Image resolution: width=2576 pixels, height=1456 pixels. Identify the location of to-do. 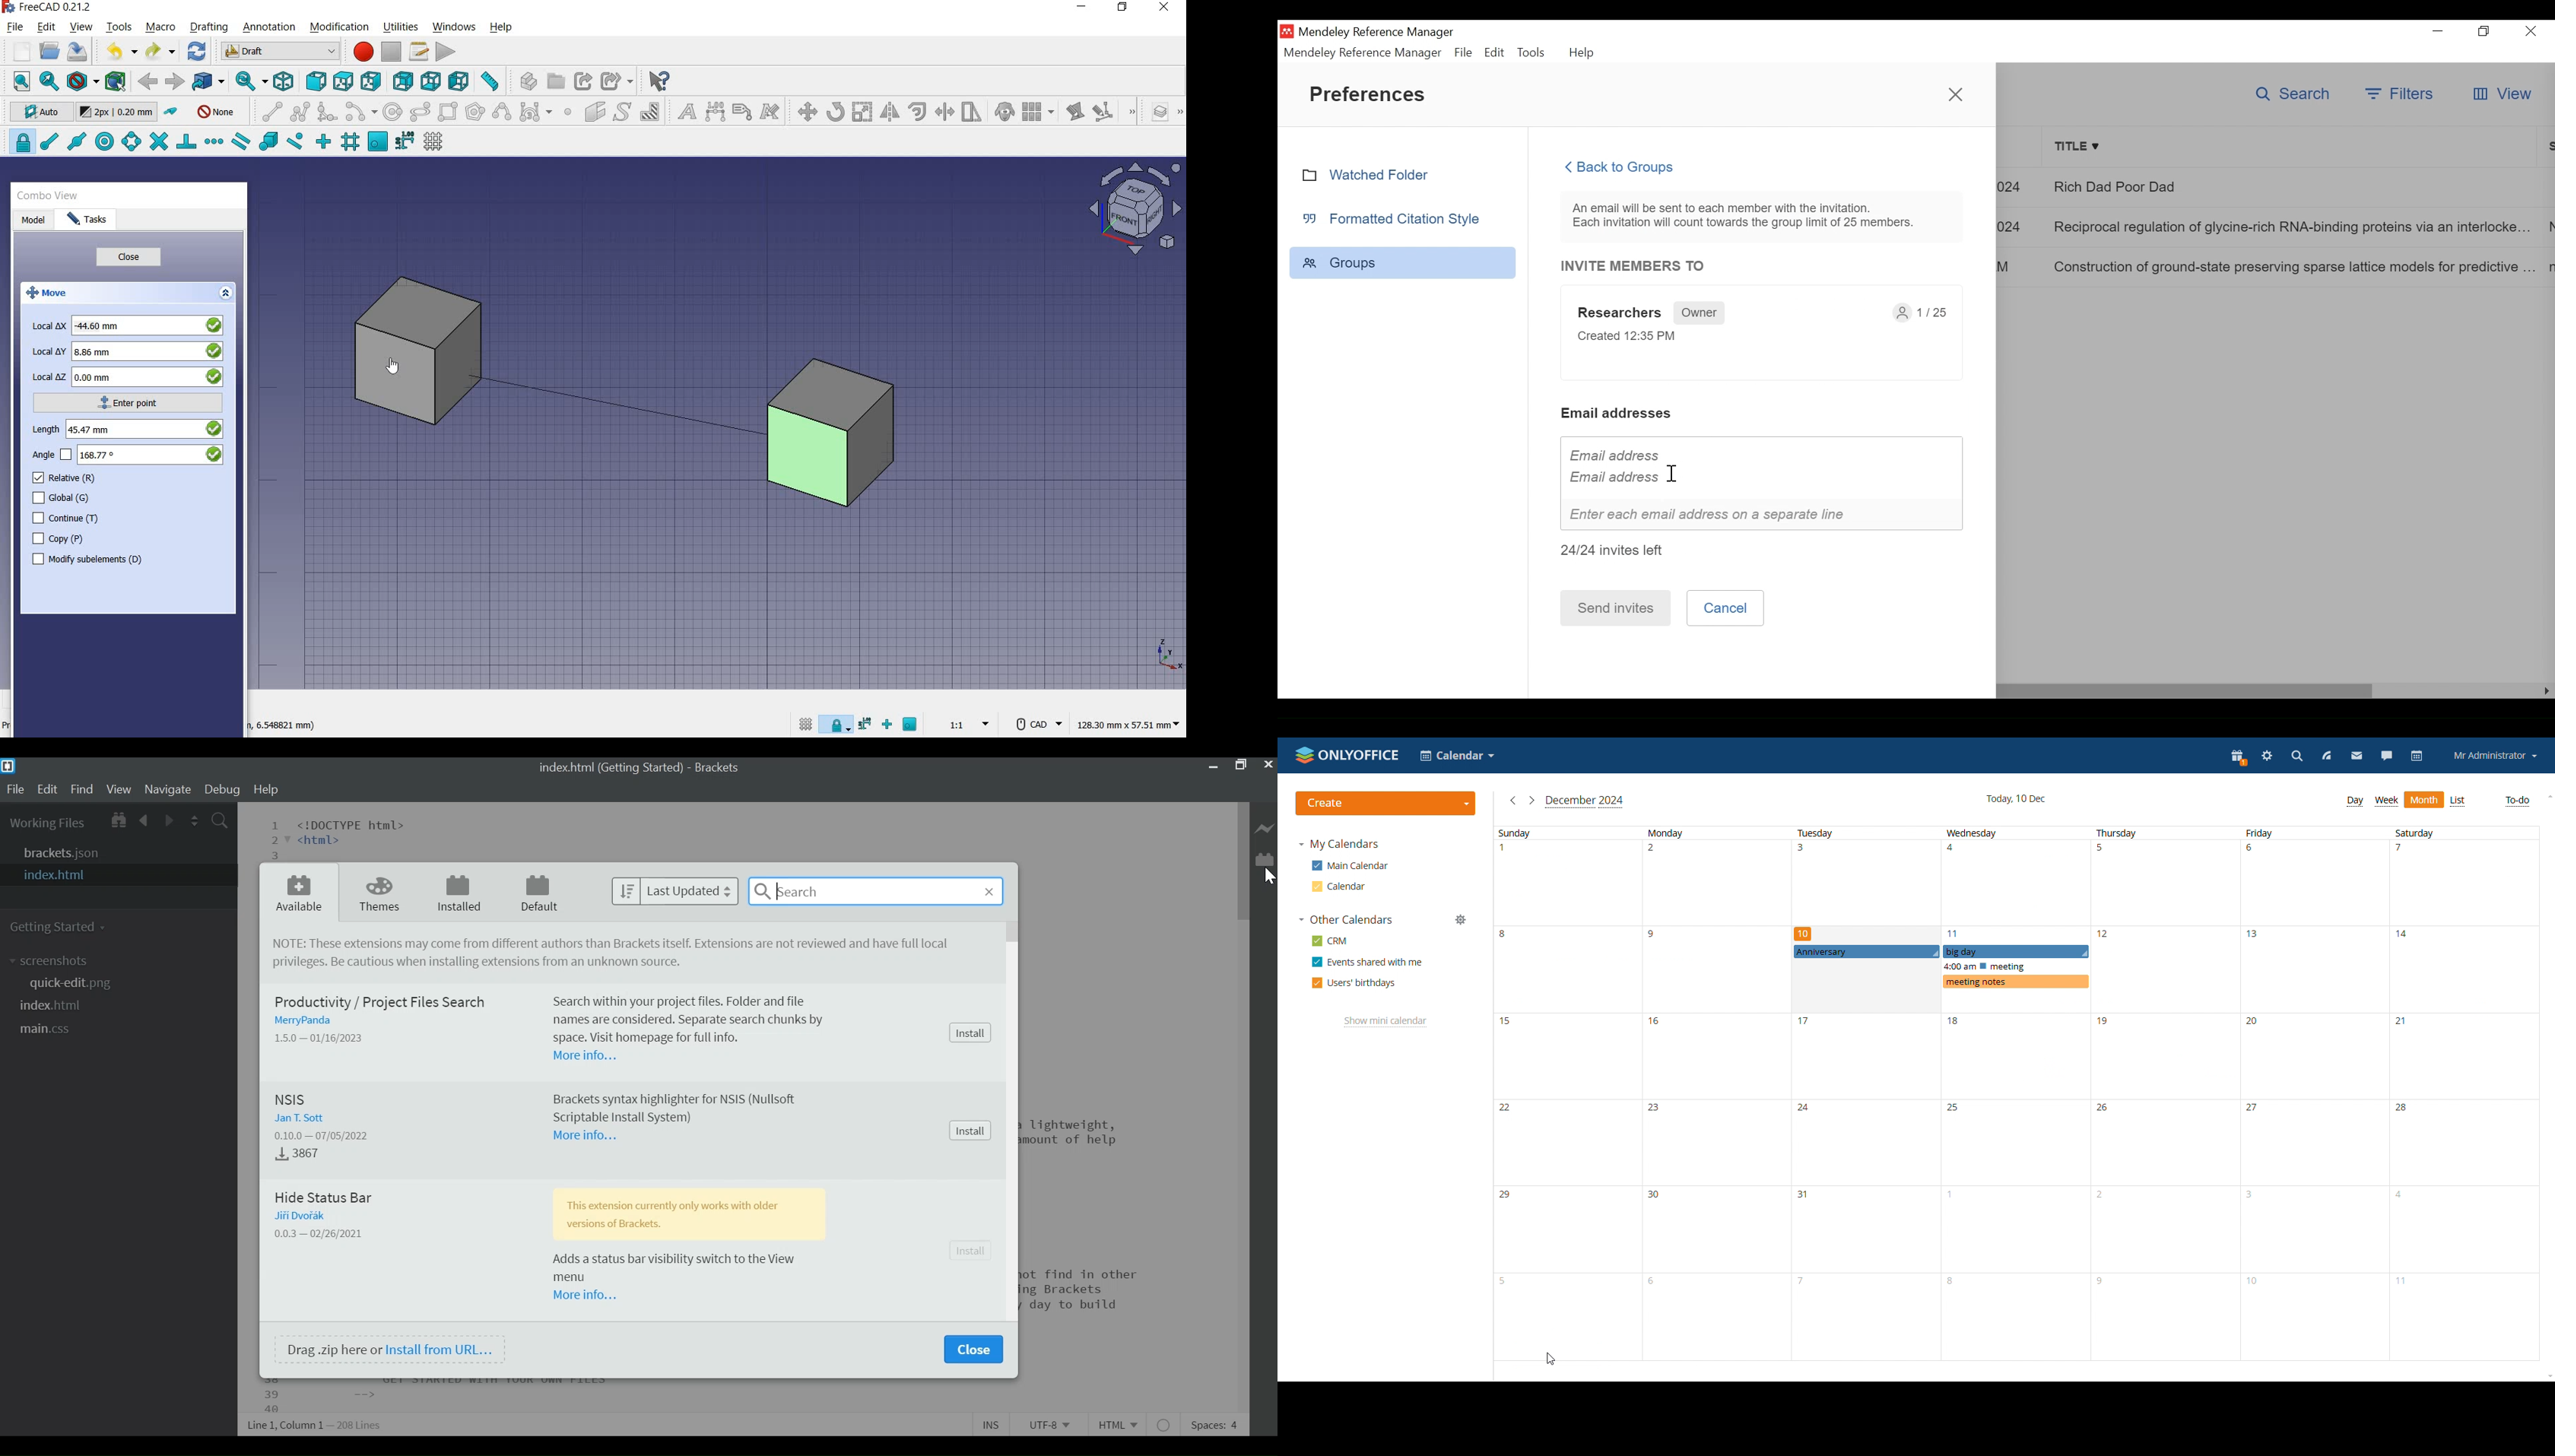
(2518, 801).